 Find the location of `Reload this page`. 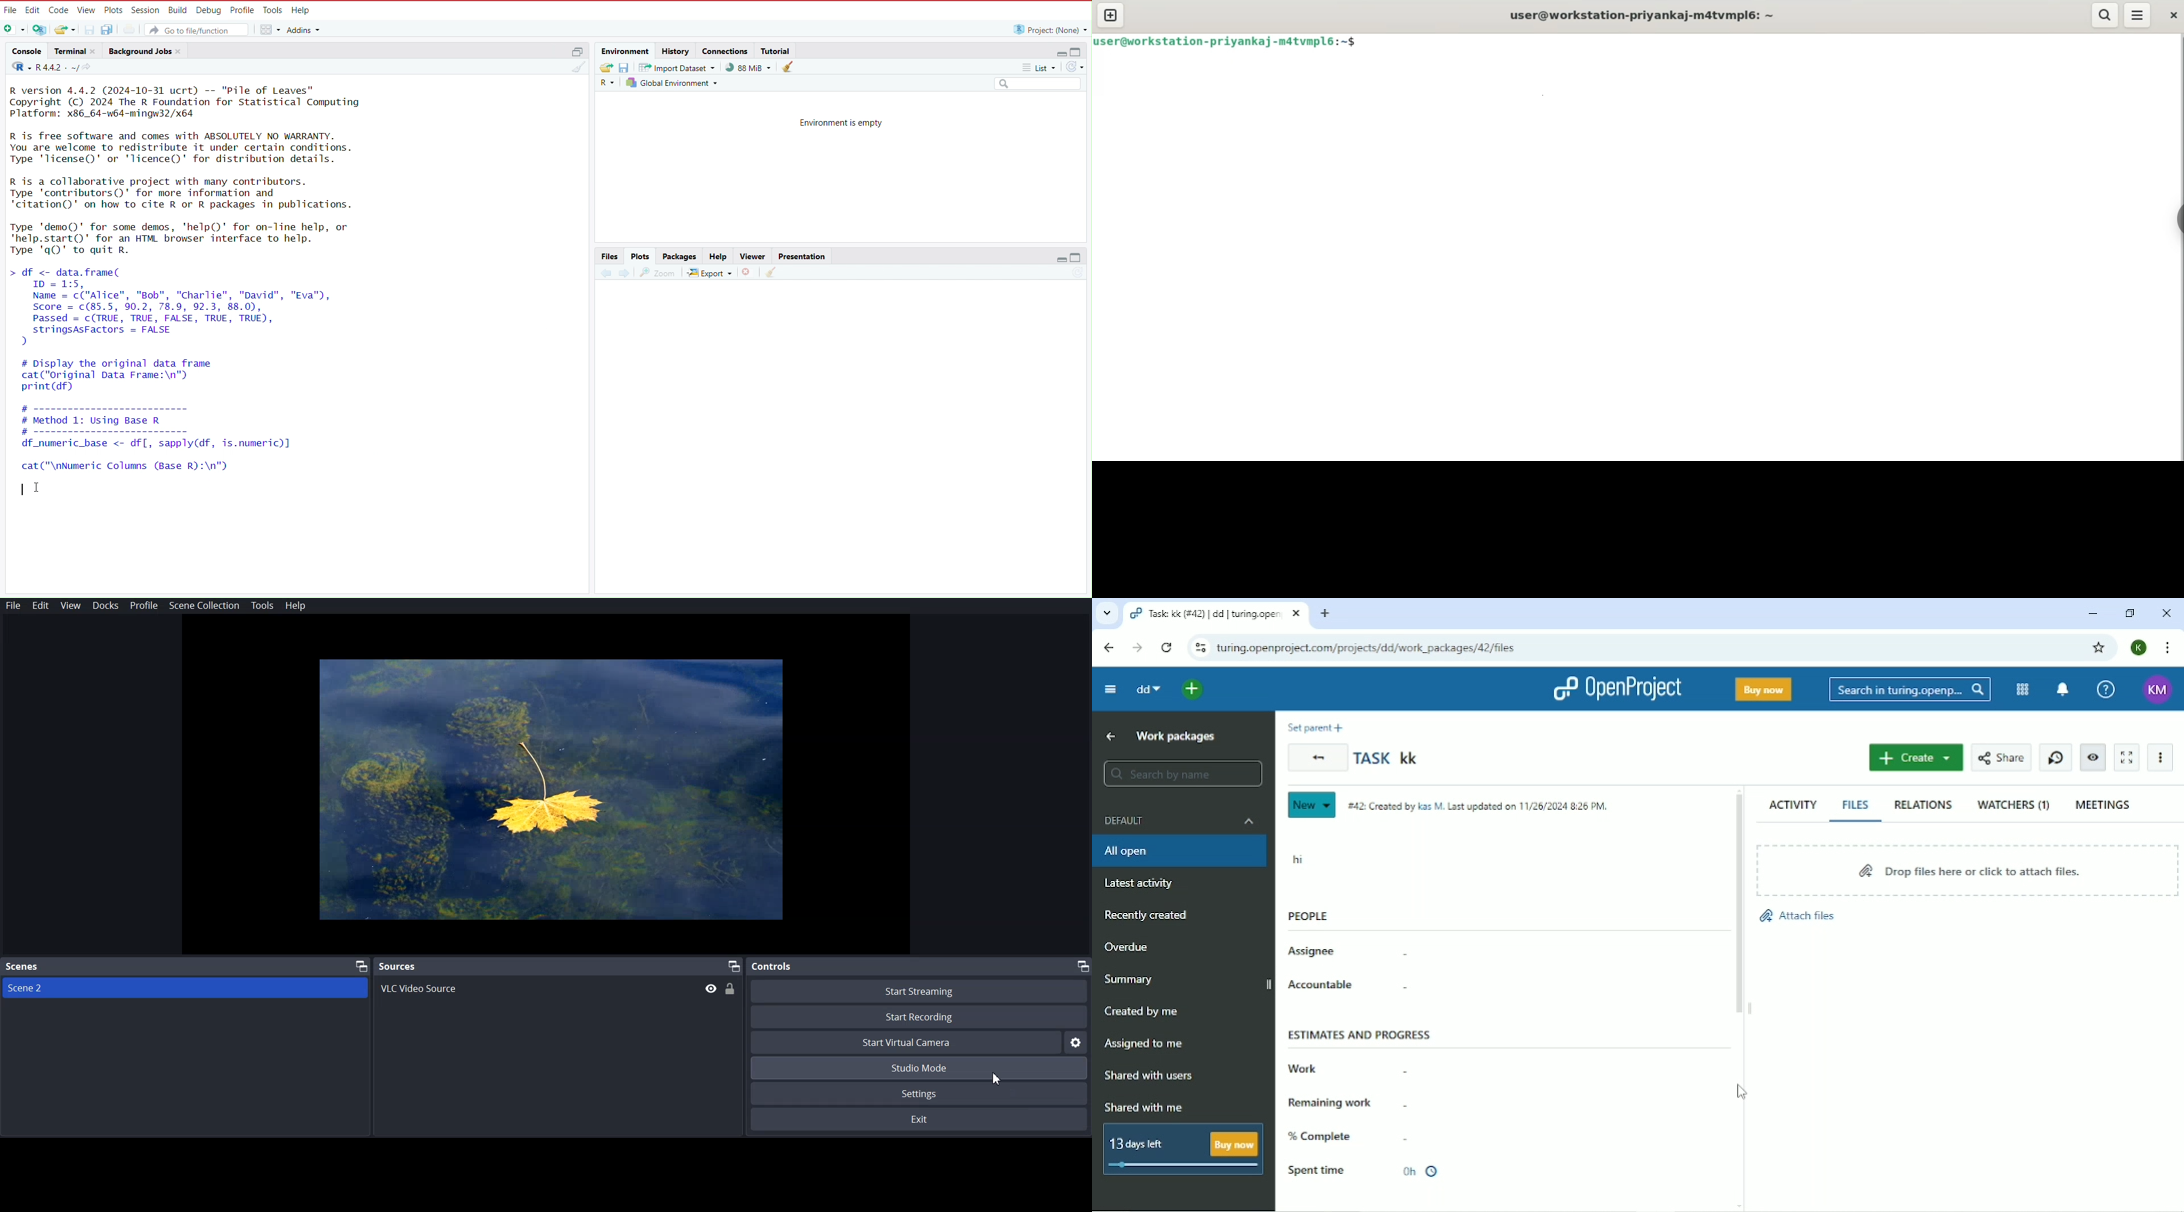

Reload this page is located at coordinates (1169, 648).